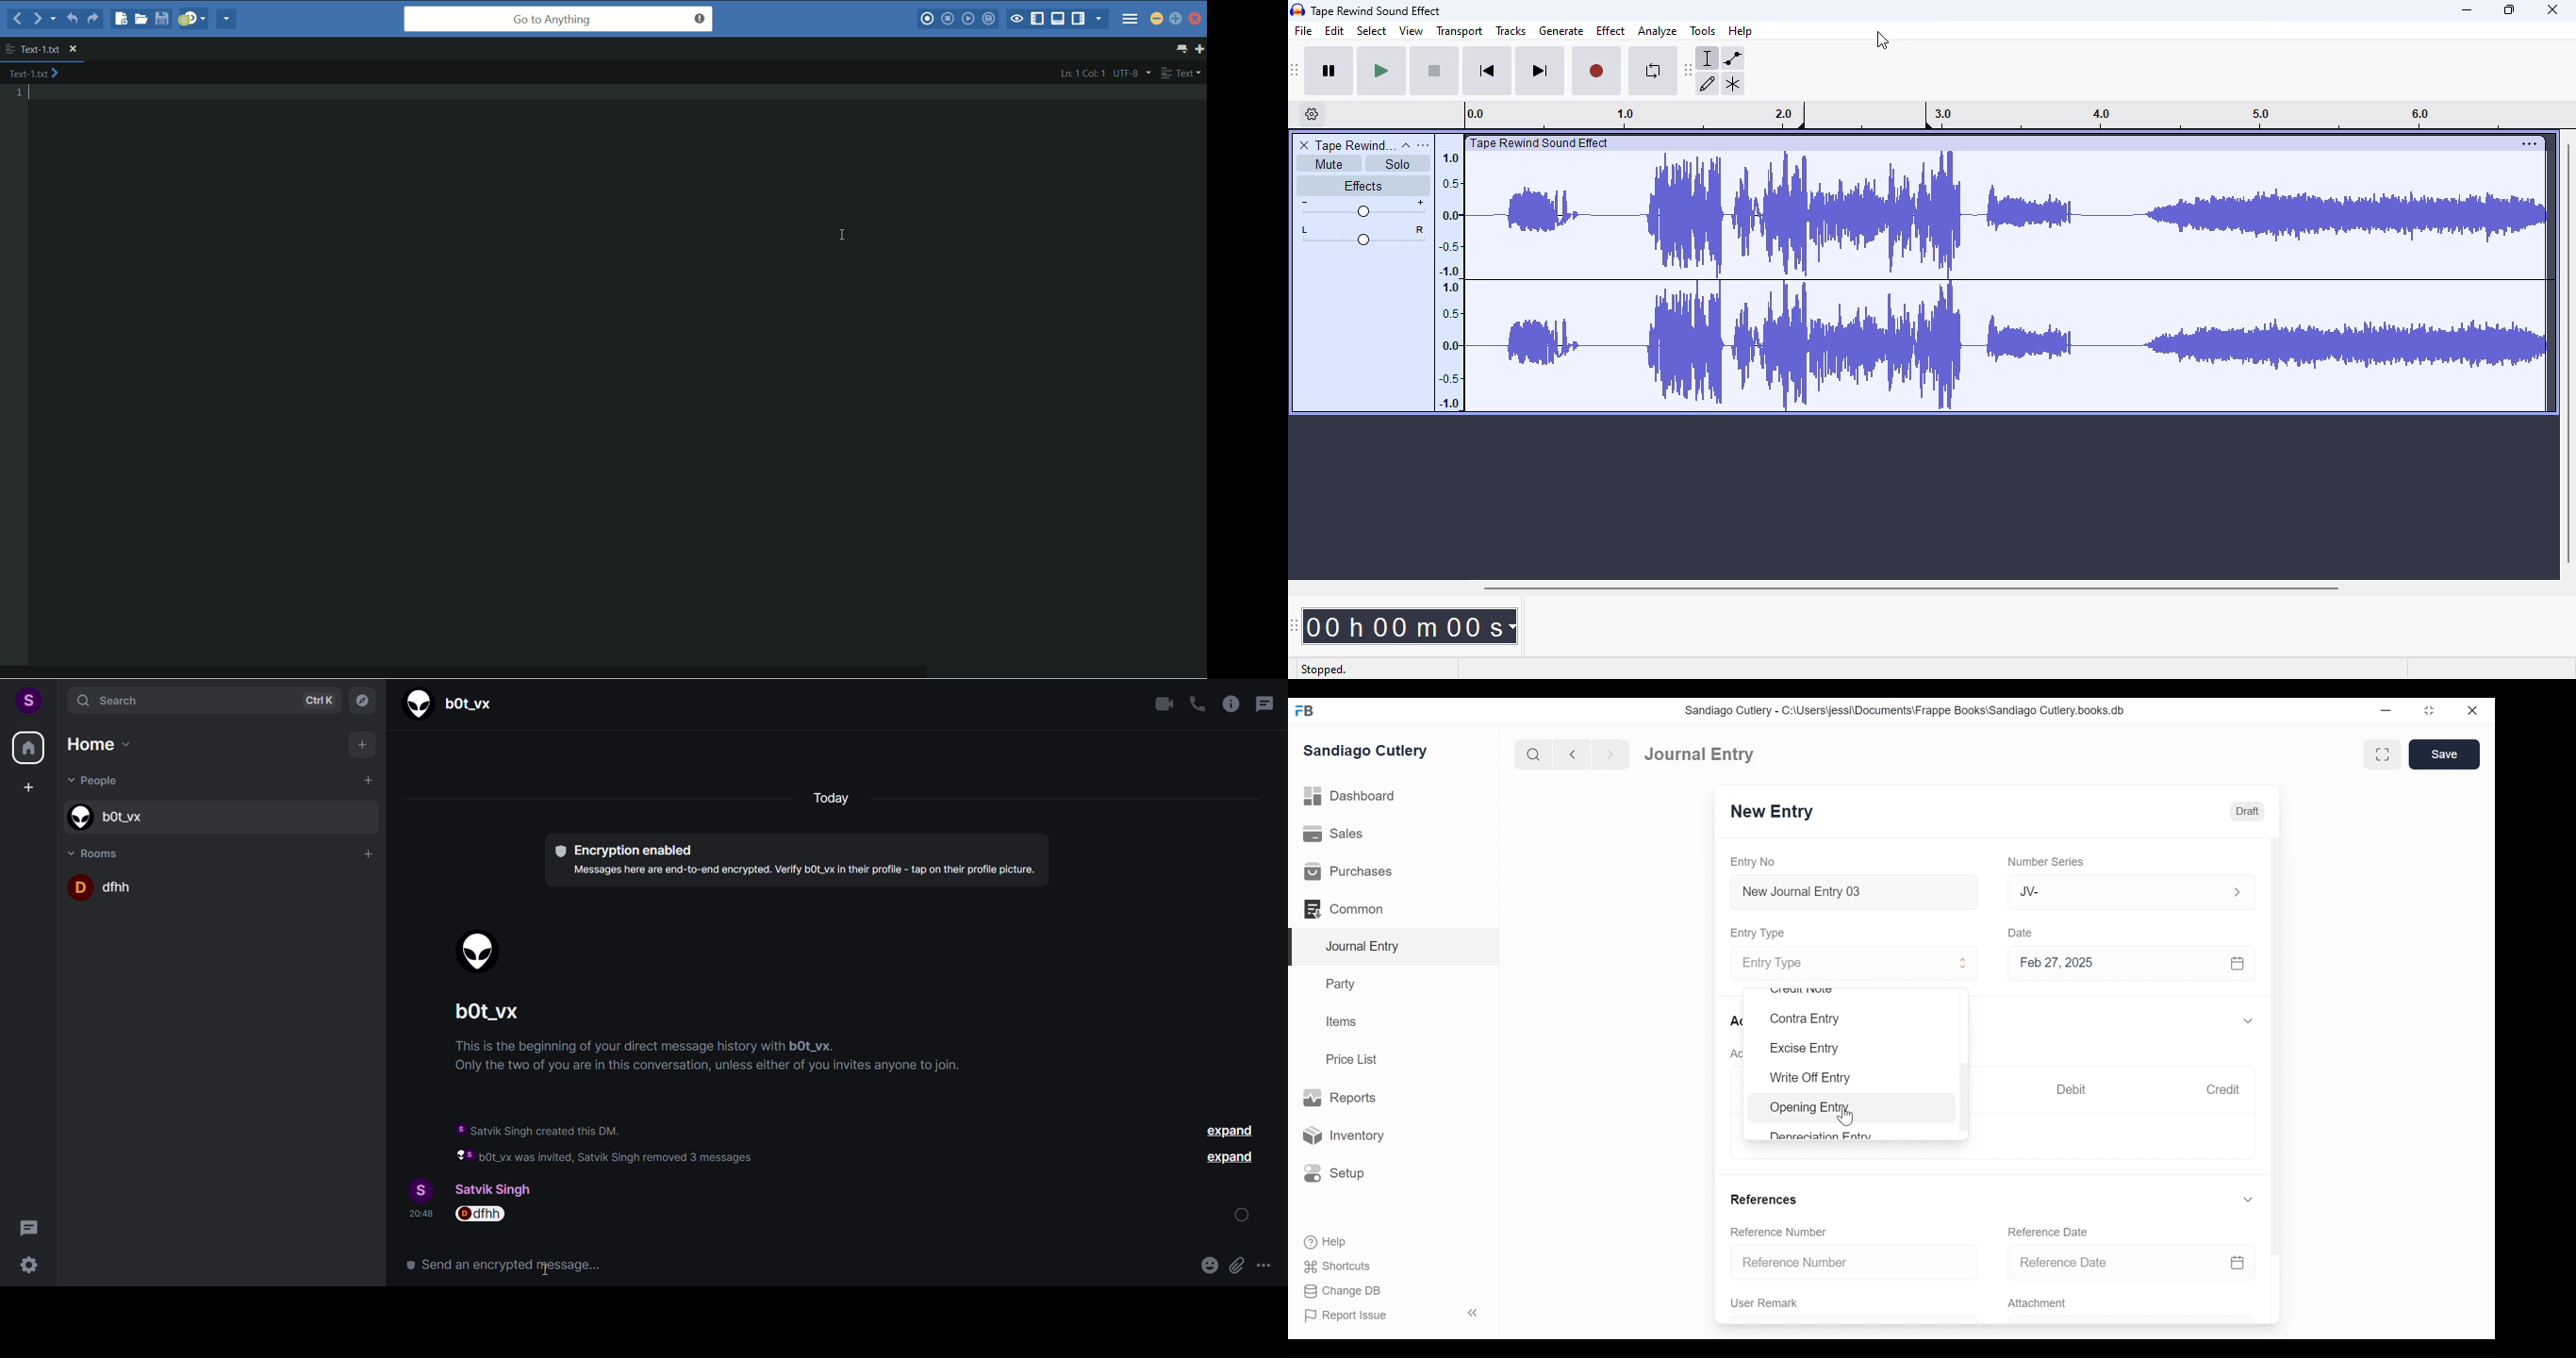 This screenshot has width=2576, height=1372. What do you see at coordinates (1966, 1089) in the screenshot?
I see `Vertical Scroll bar` at bounding box center [1966, 1089].